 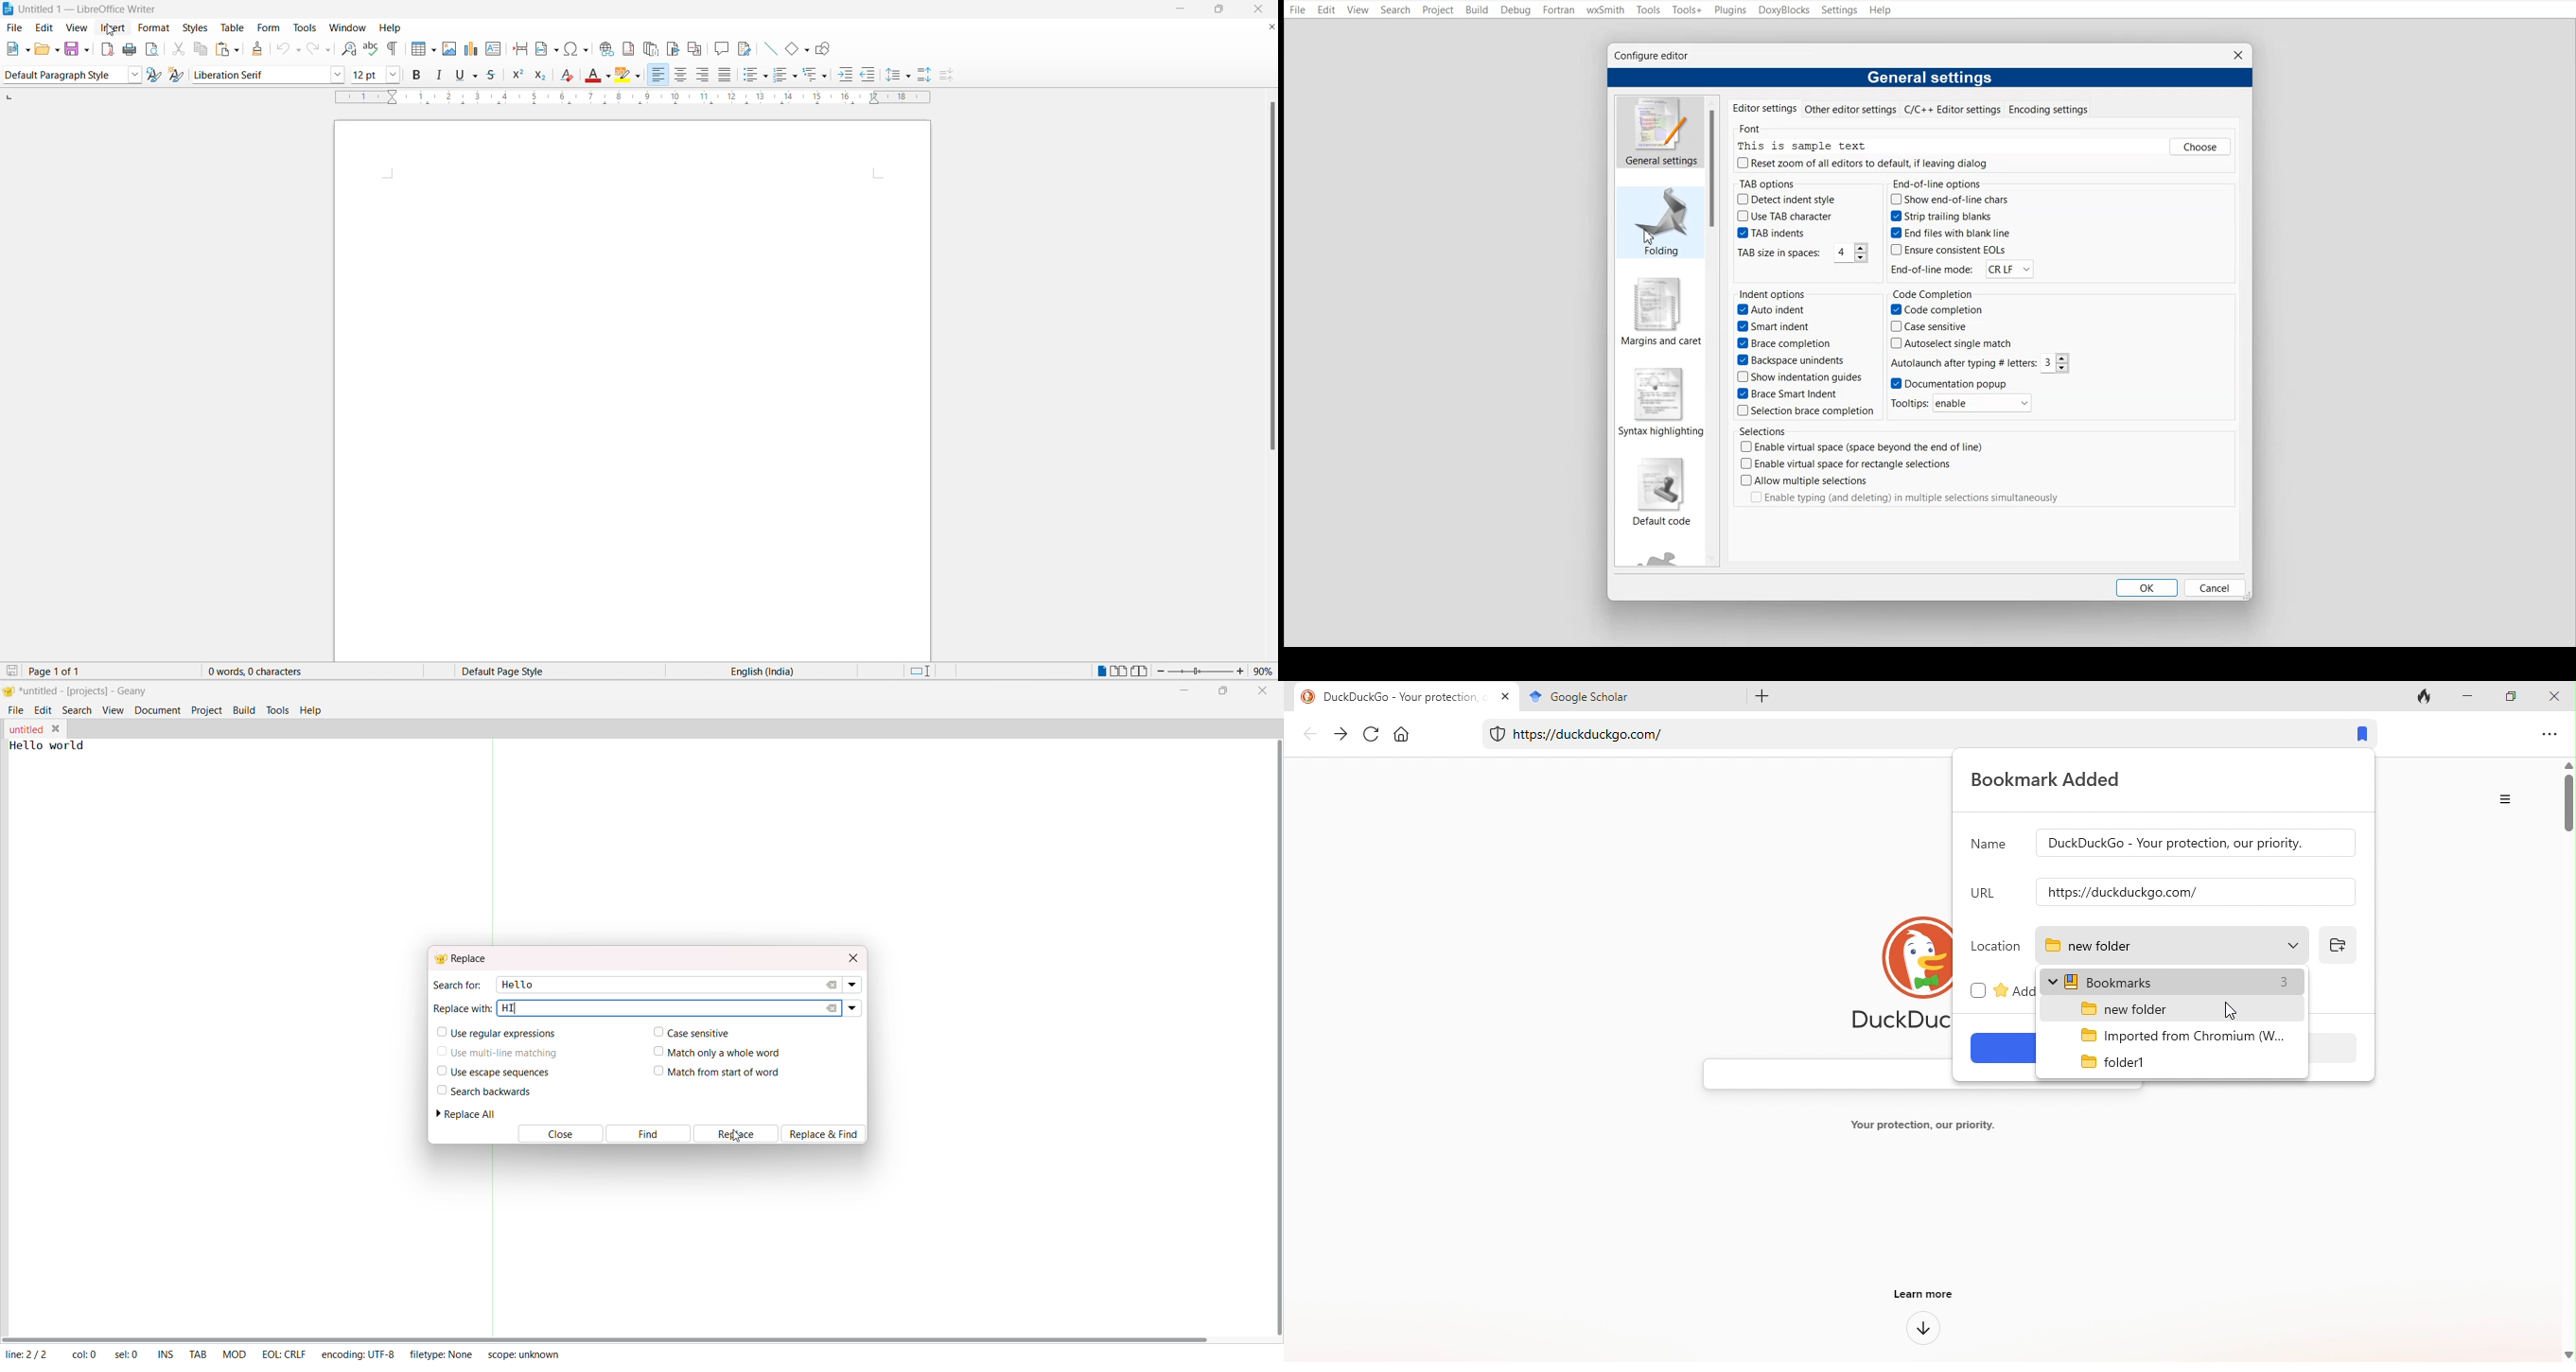 What do you see at coordinates (1803, 411) in the screenshot?
I see `Selection brace completion` at bounding box center [1803, 411].